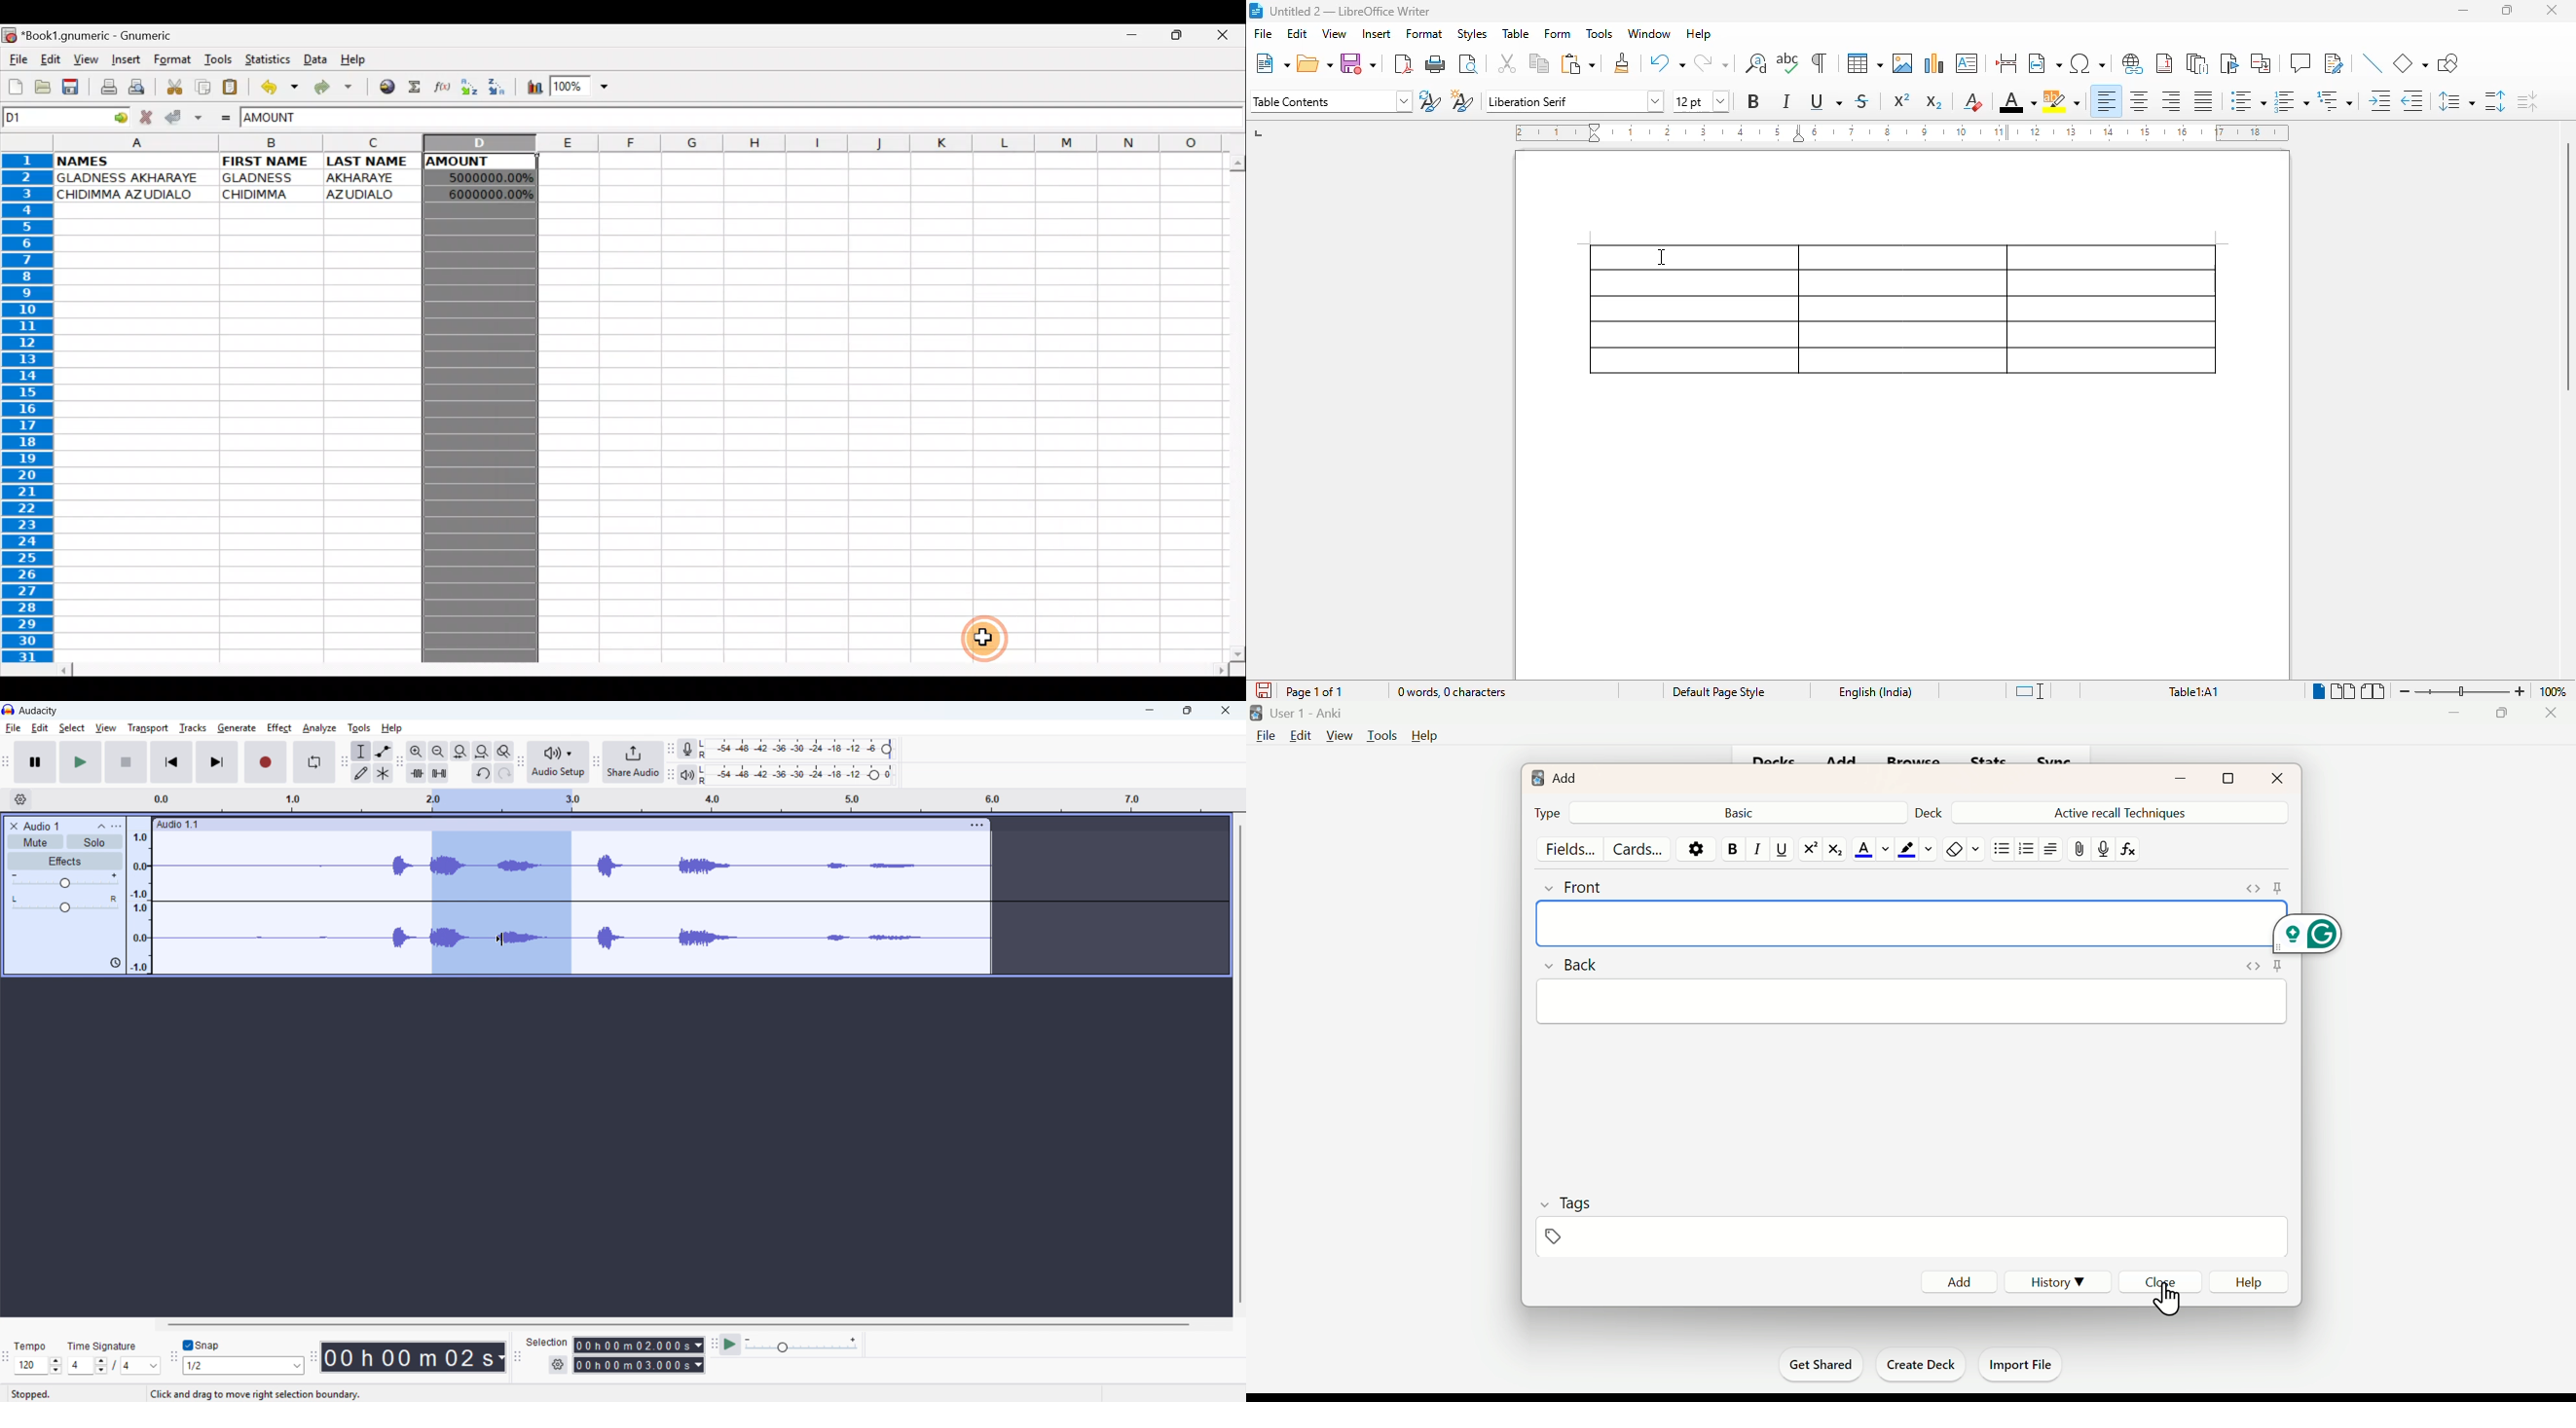  Describe the element at coordinates (1565, 777) in the screenshot. I see `Add` at that location.